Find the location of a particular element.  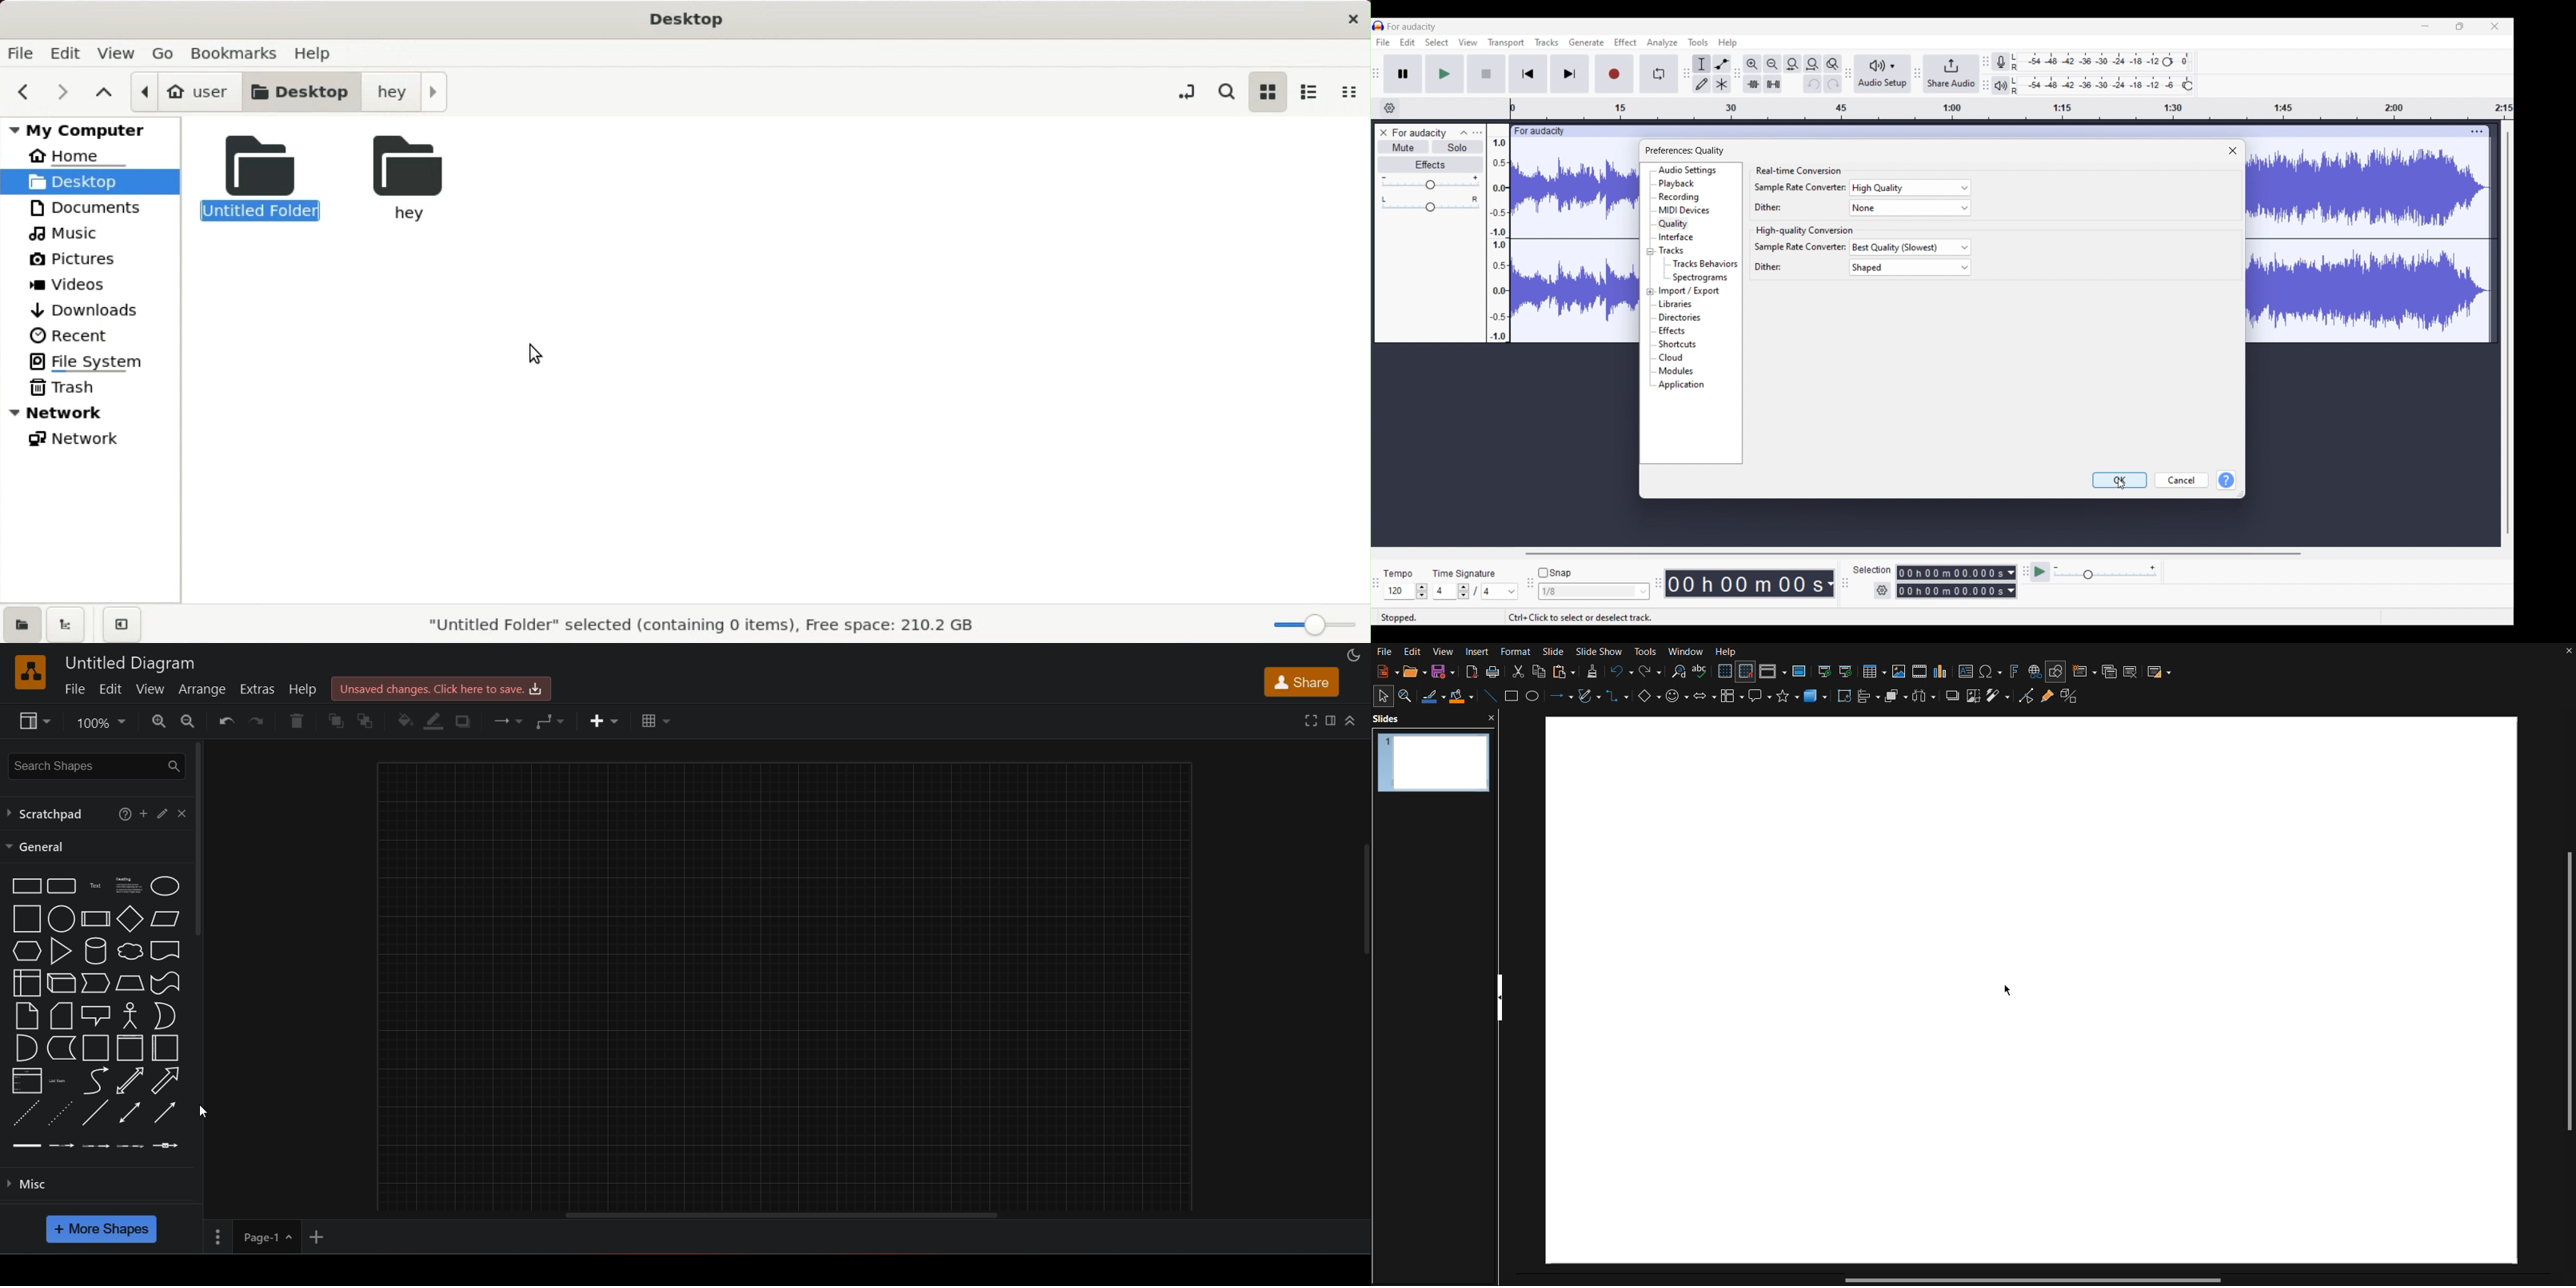

Export PDF is located at coordinates (1469, 672).